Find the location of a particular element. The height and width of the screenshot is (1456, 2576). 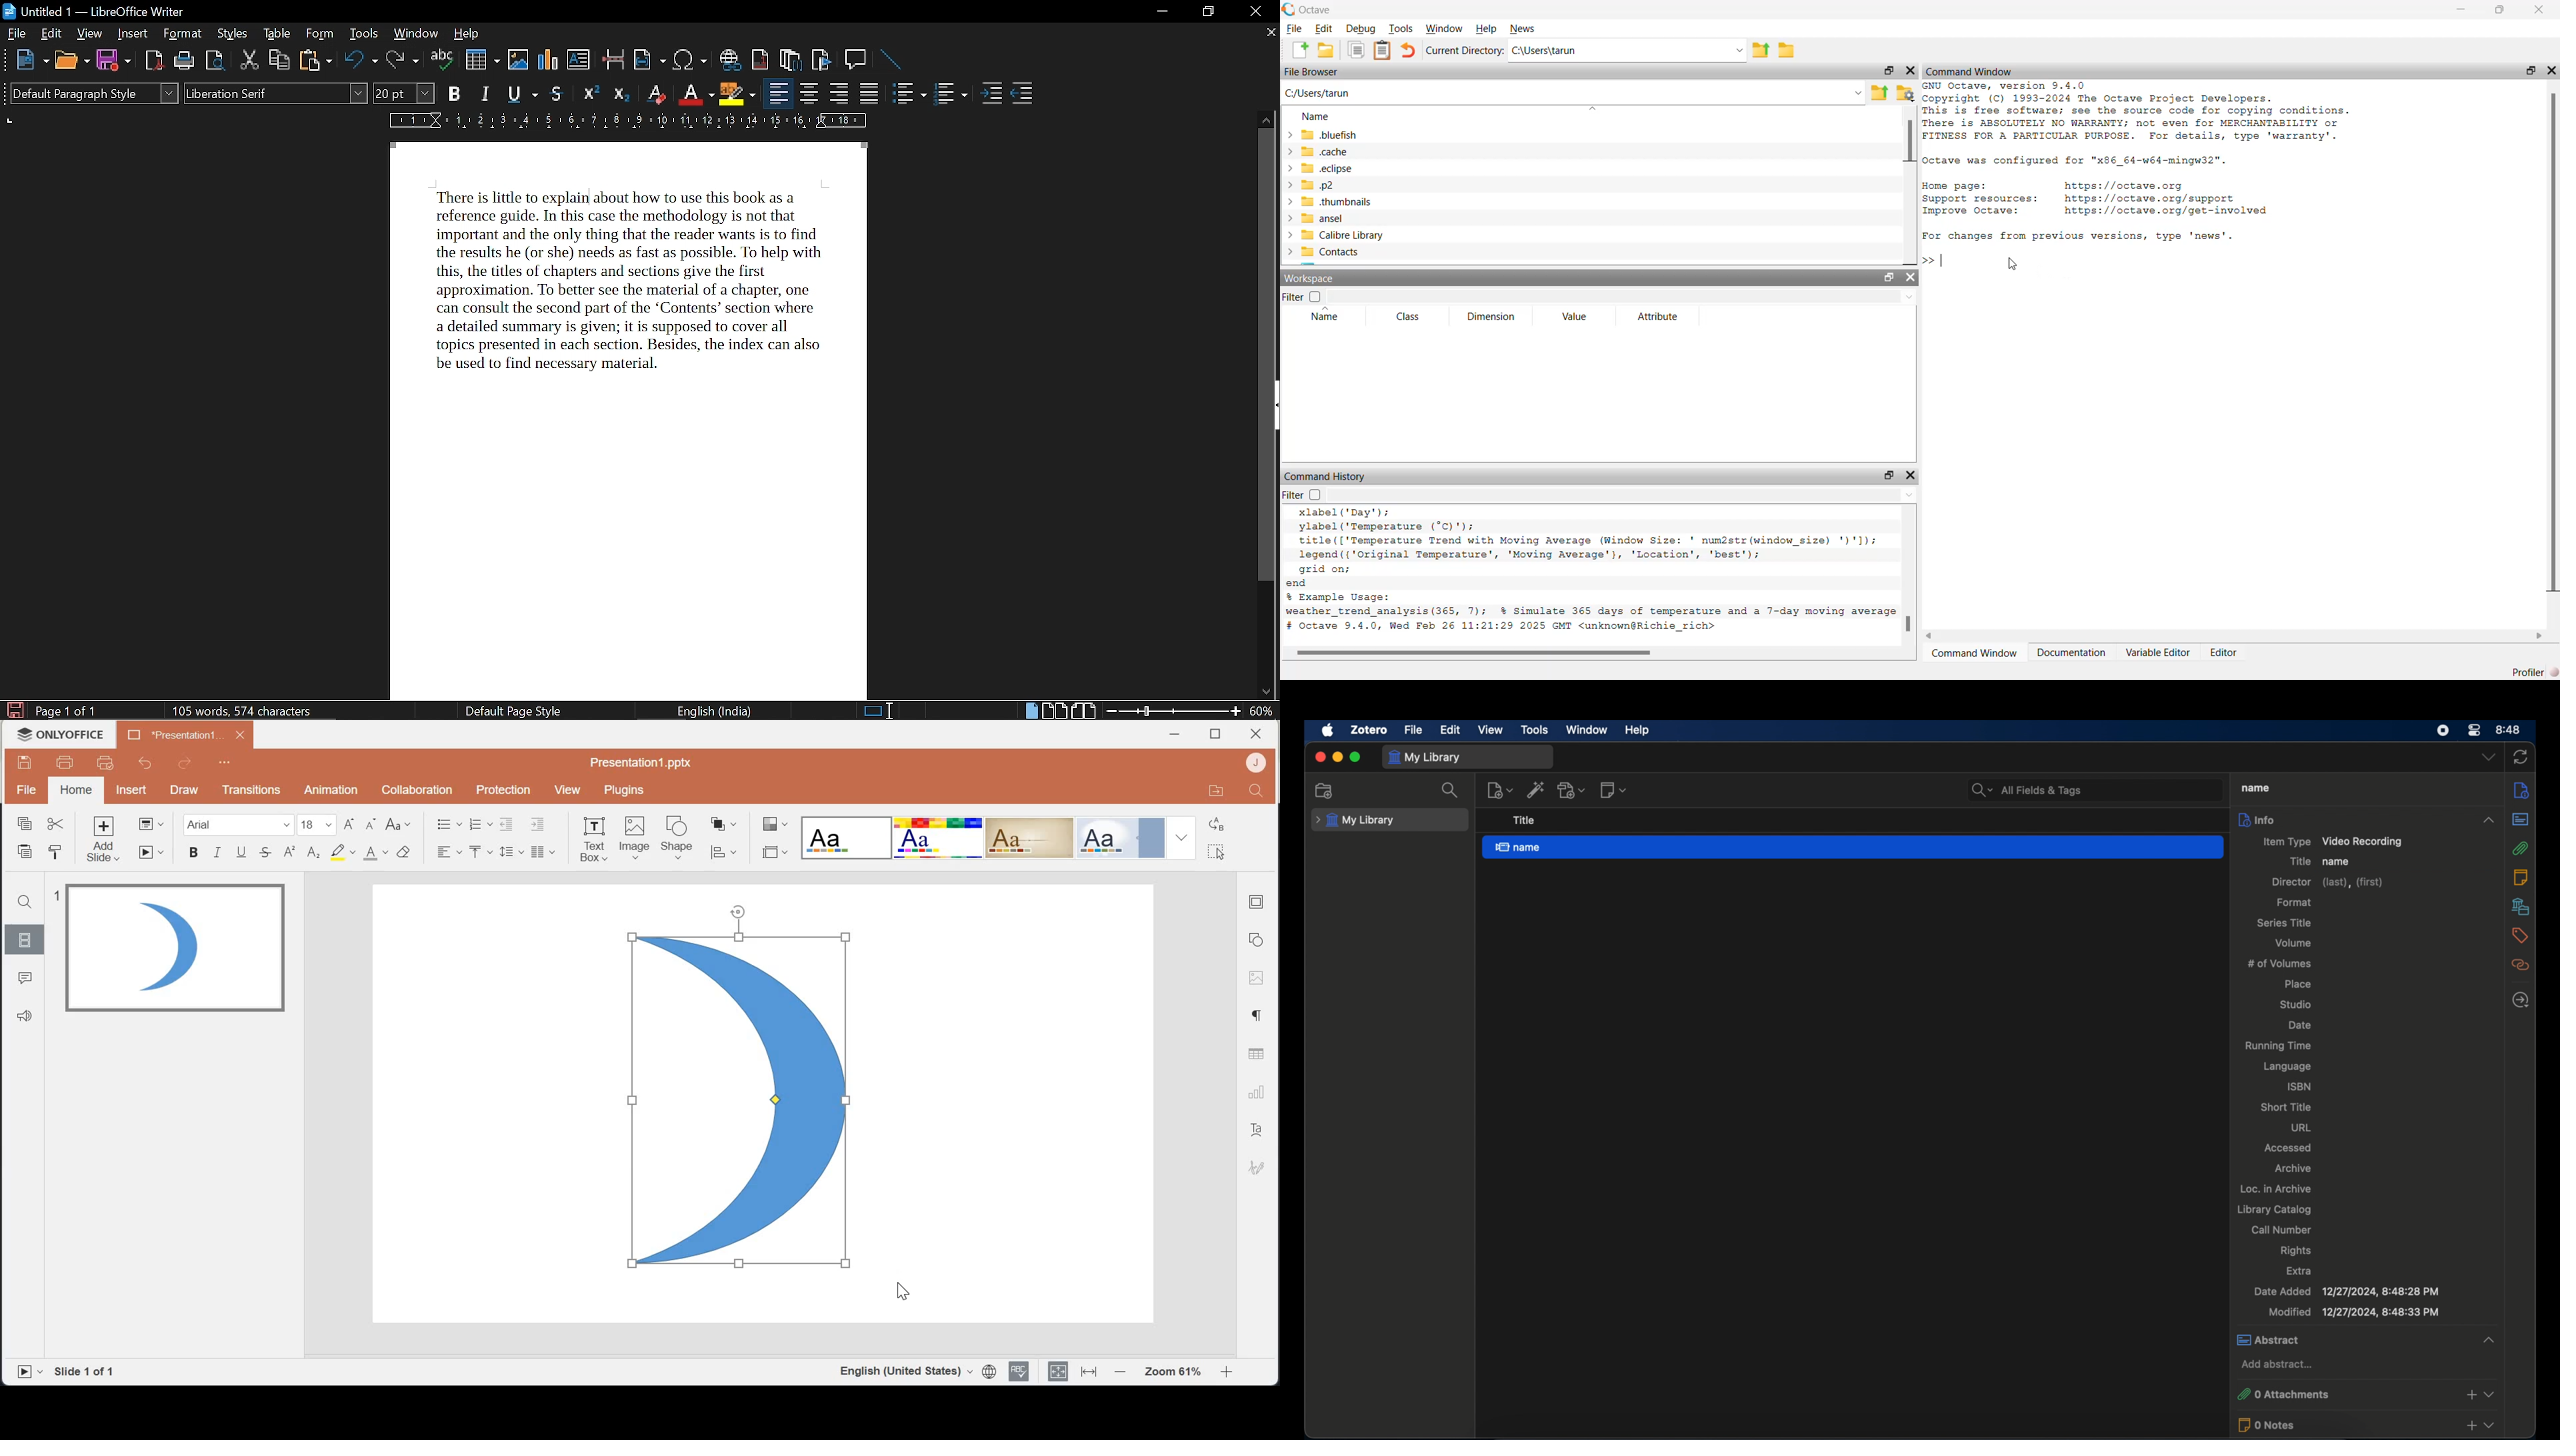

undo is located at coordinates (362, 62).